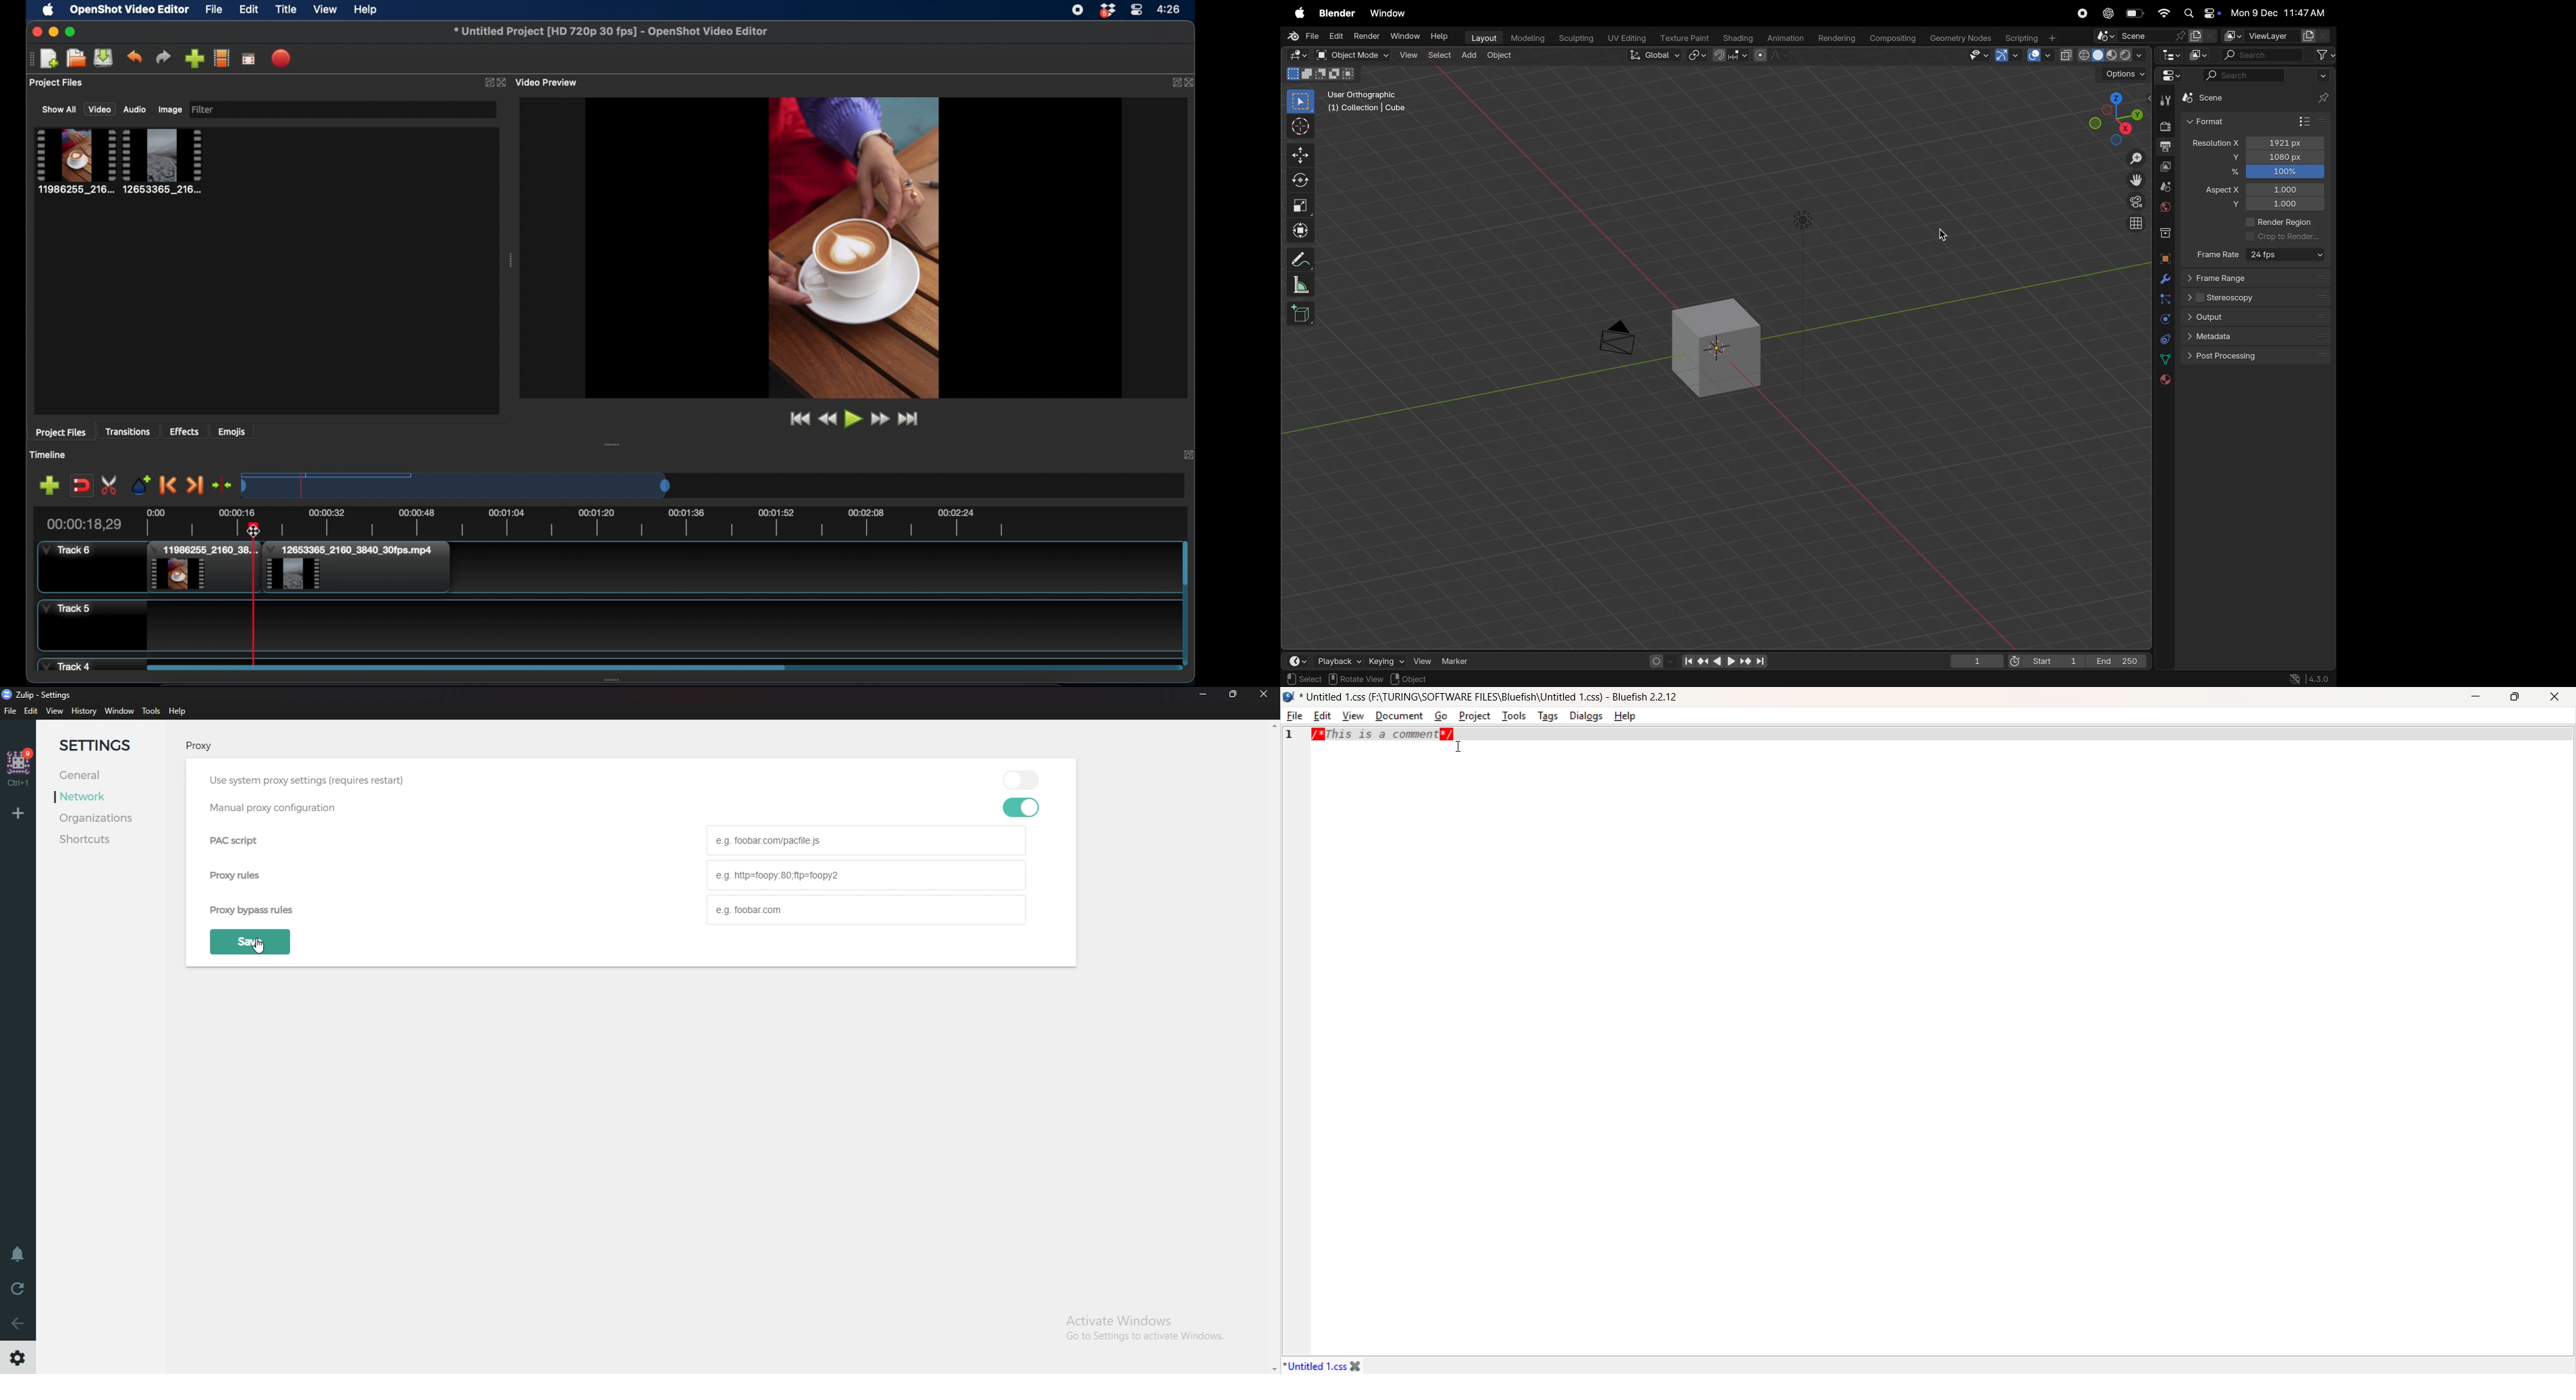  What do you see at coordinates (866, 875) in the screenshot?
I see `Proxy rules` at bounding box center [866, 875].